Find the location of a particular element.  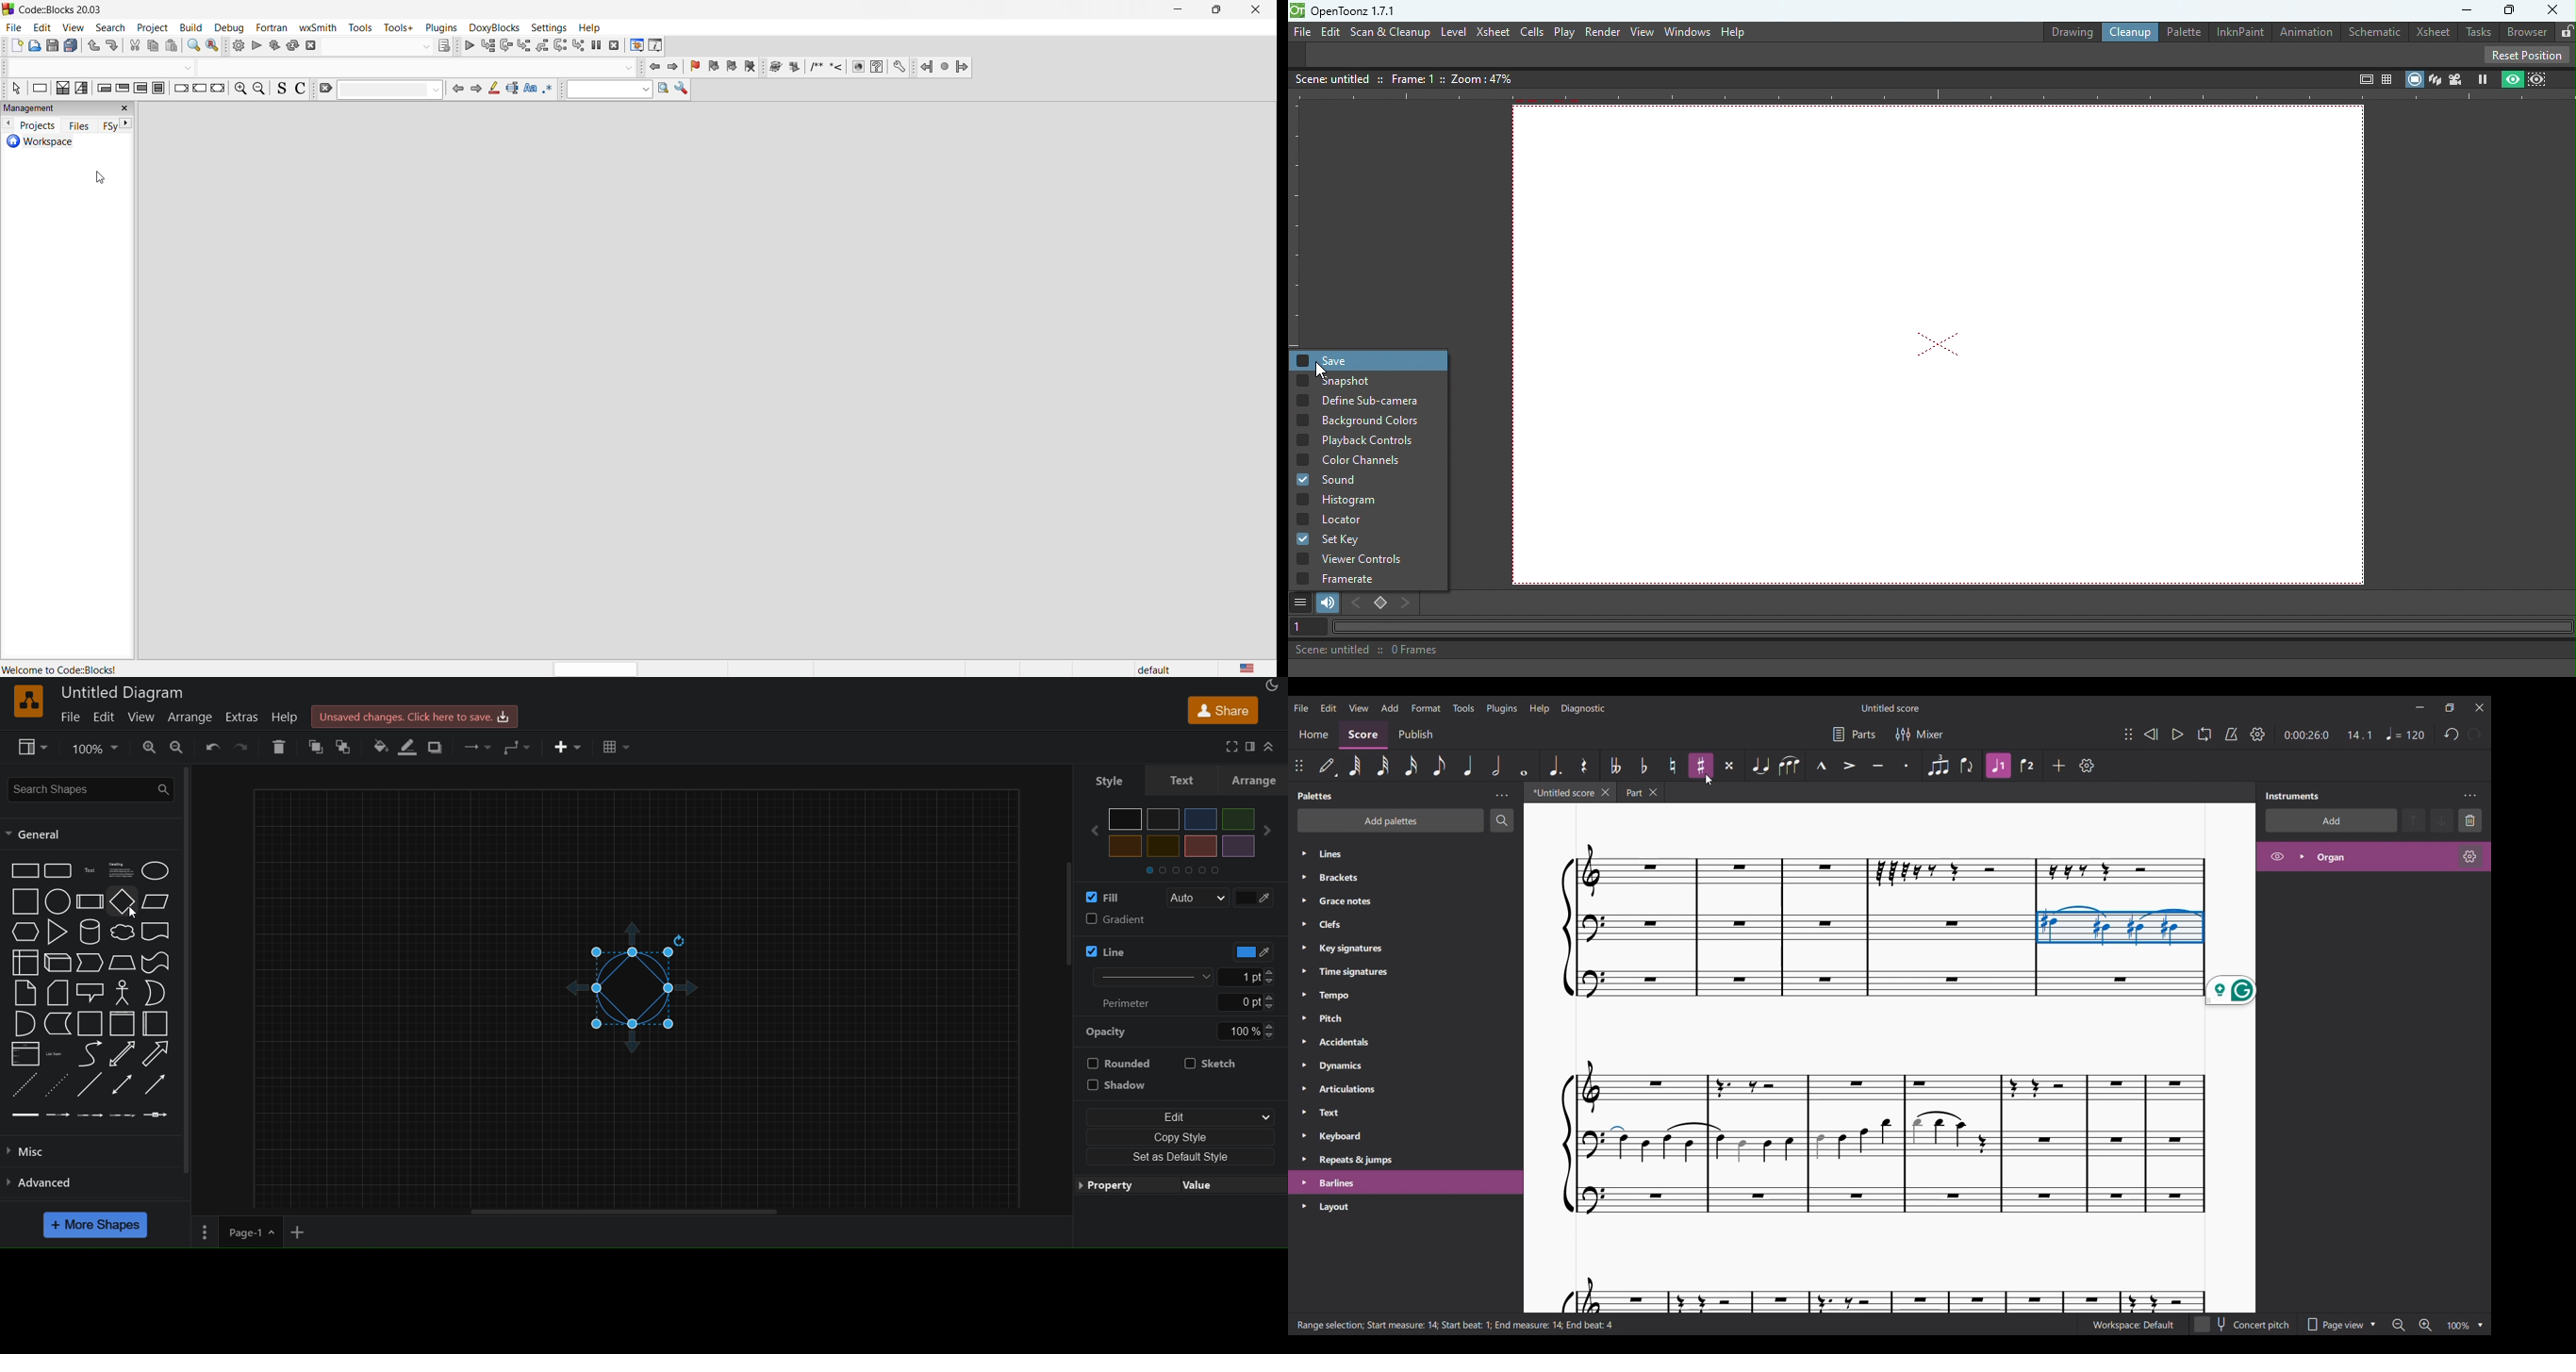

Zoom options is located at coordinates (2480, 1325).